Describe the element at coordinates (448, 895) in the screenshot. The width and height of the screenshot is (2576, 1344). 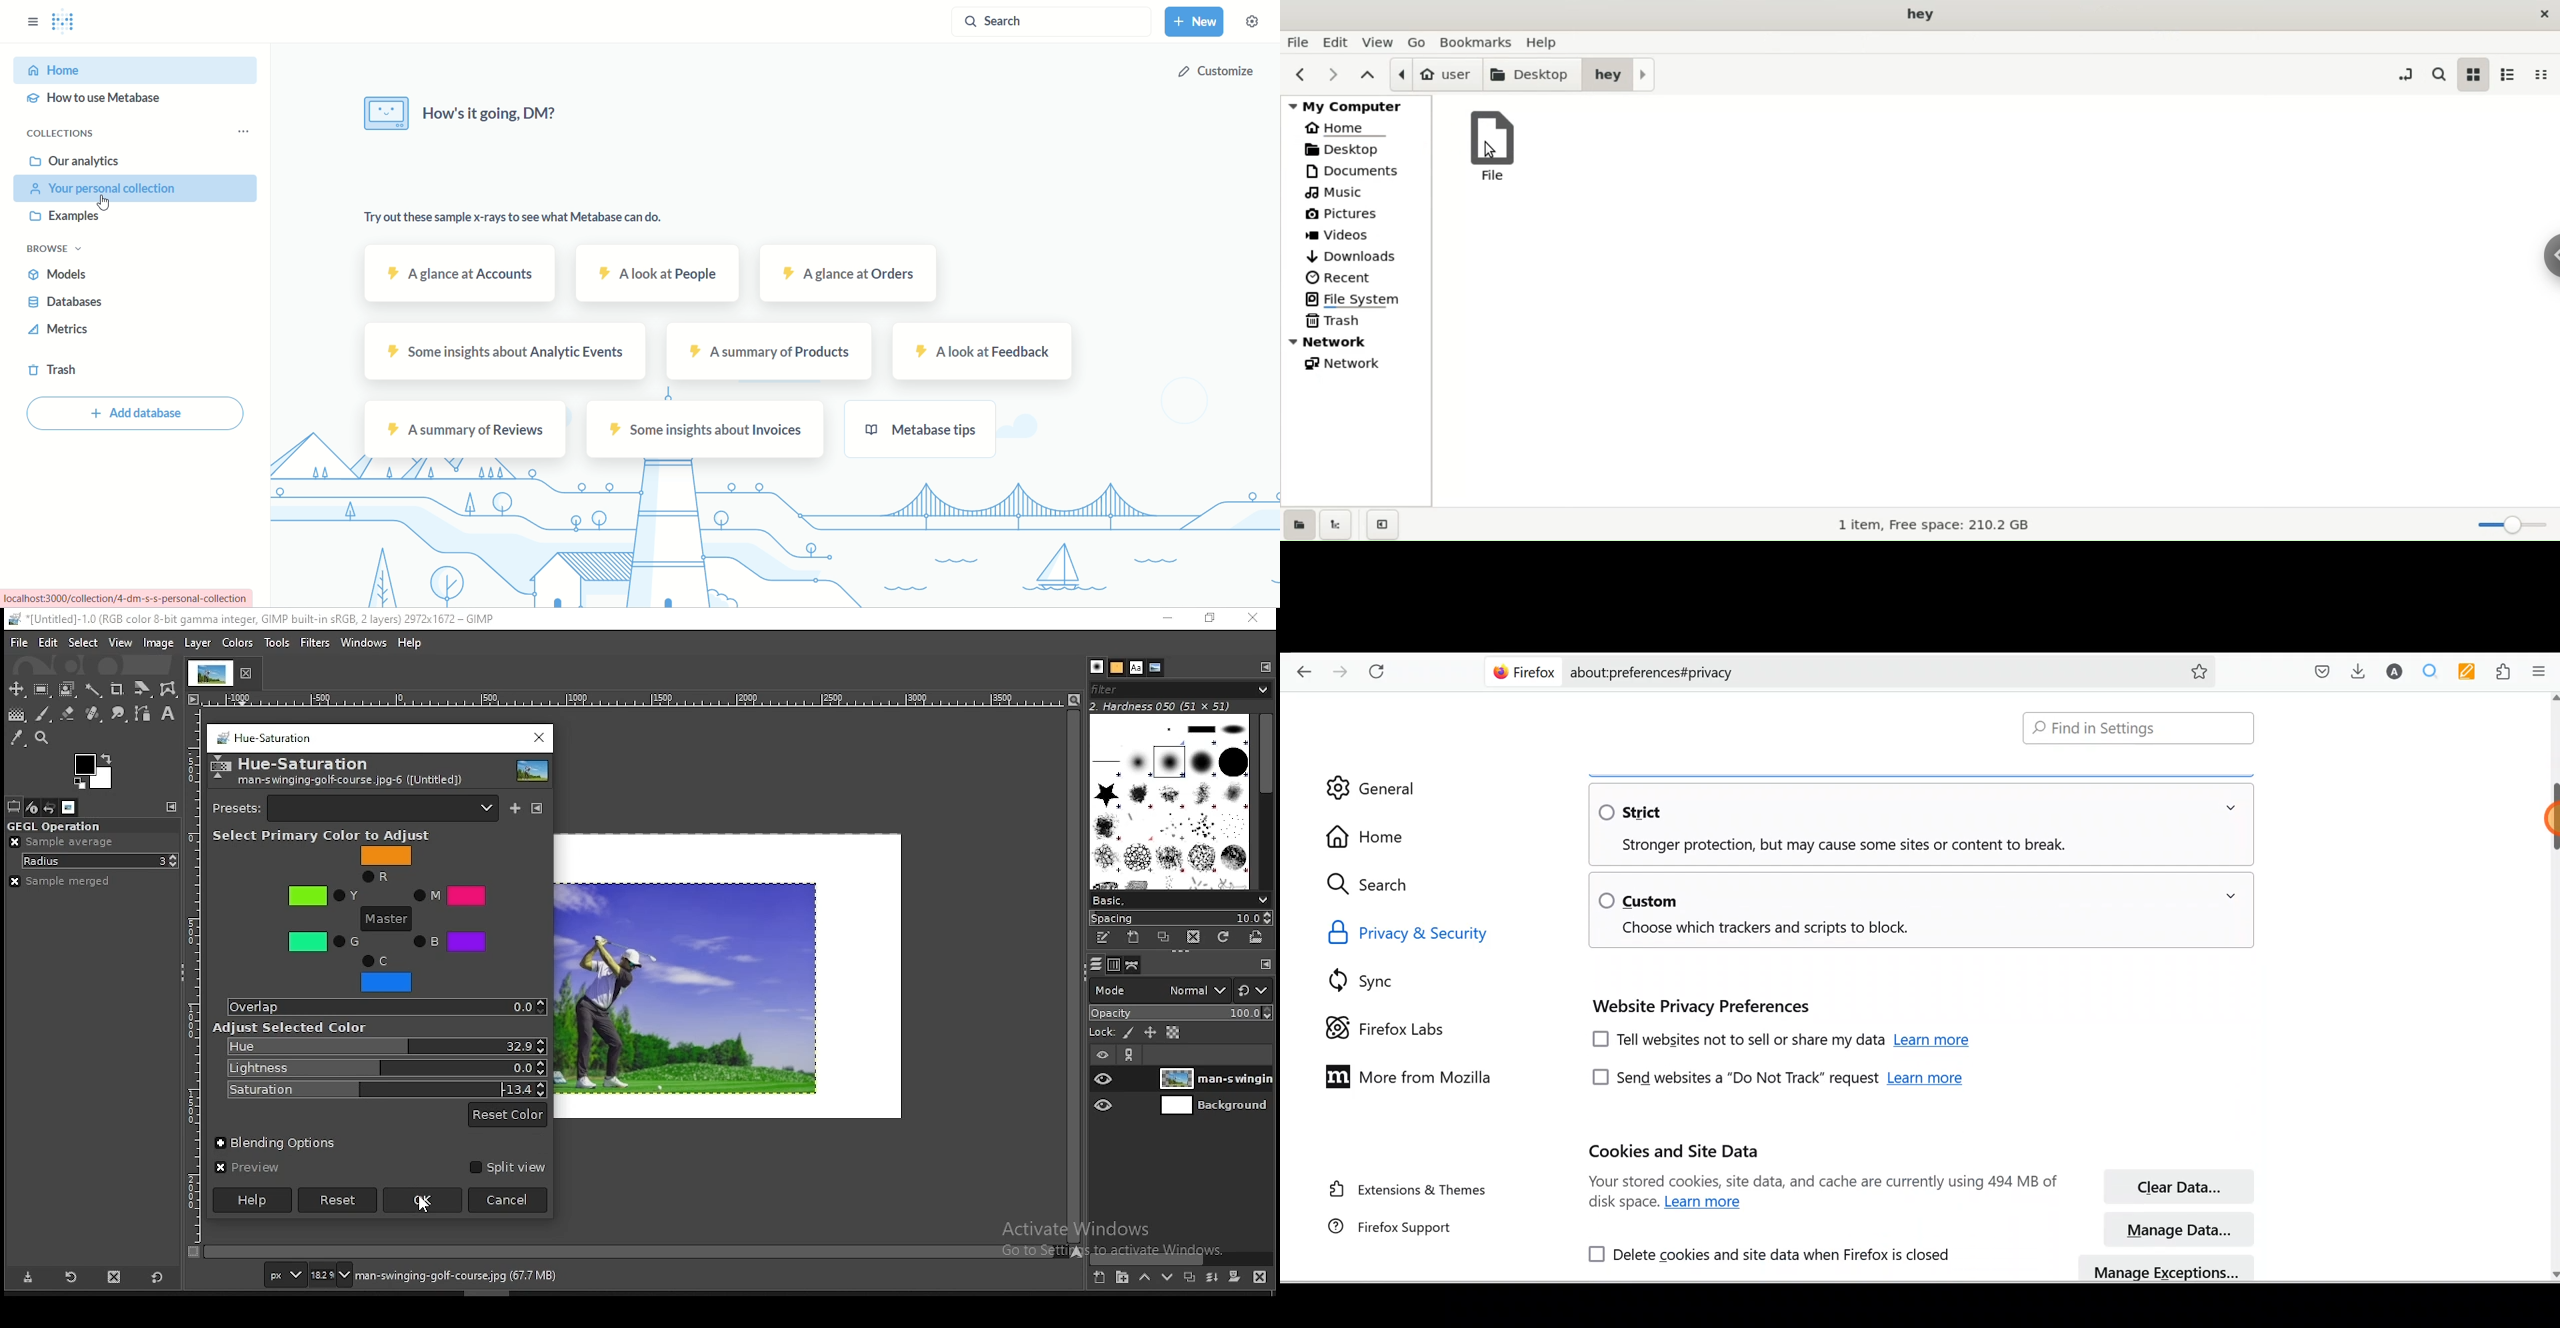
I see `M` at that location.